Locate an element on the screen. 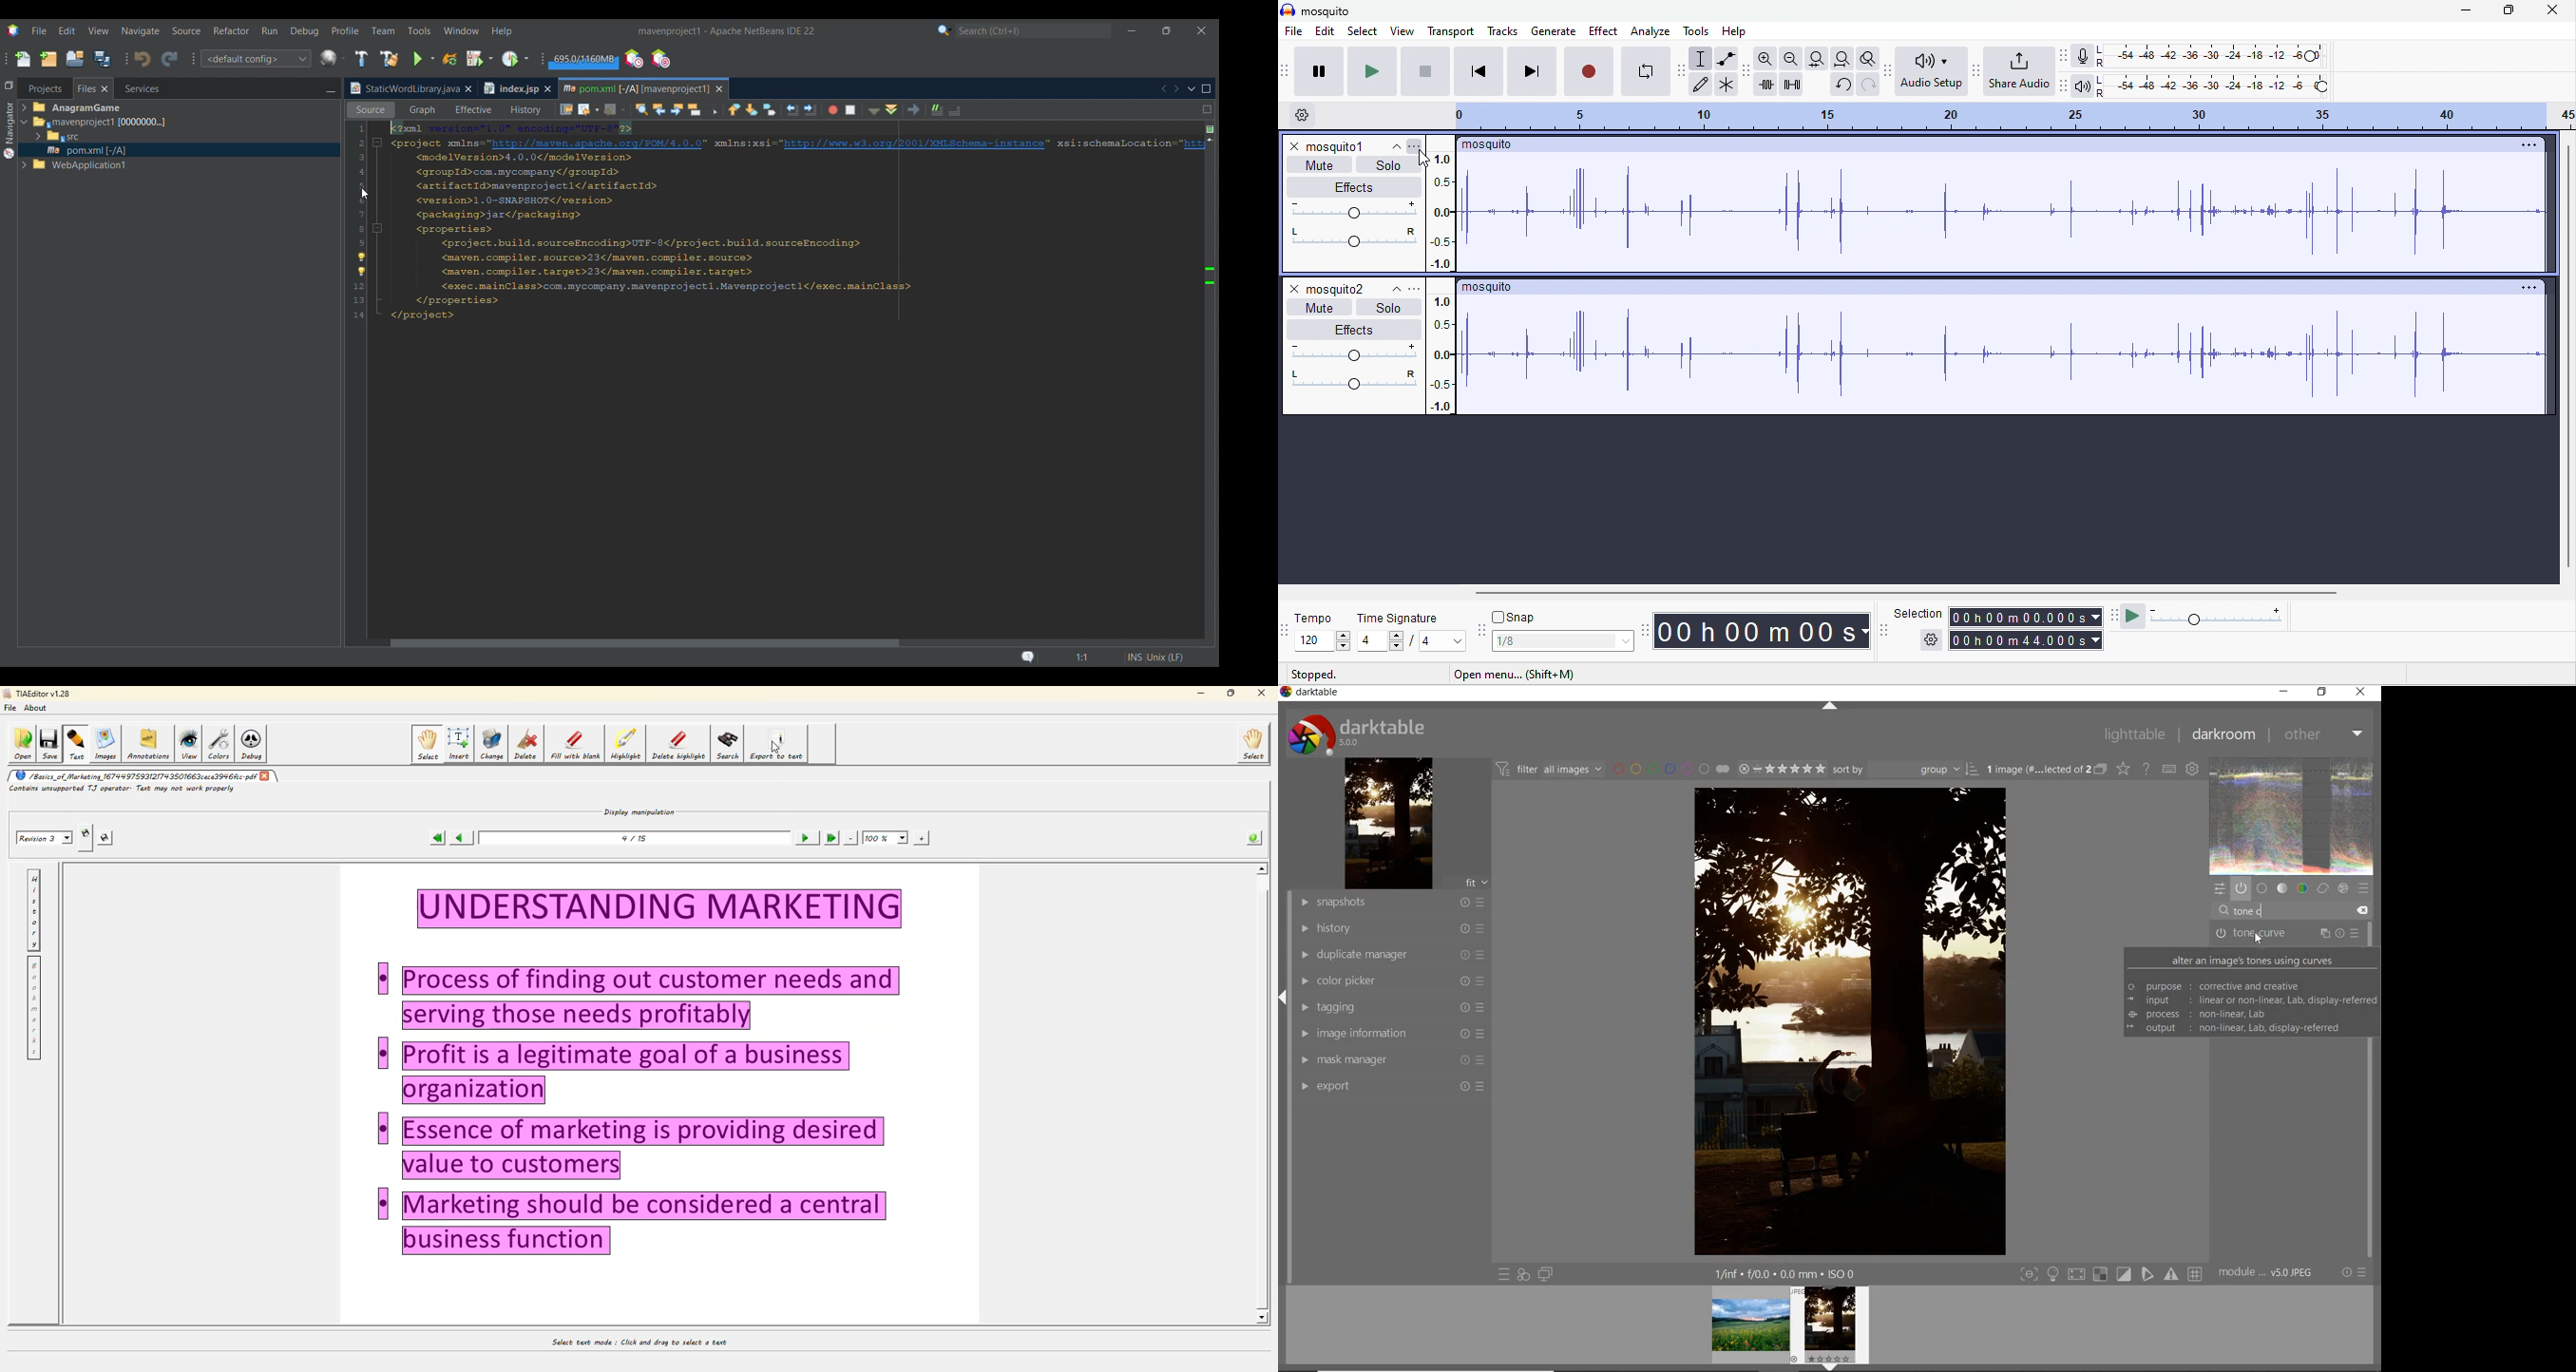  fit to project width is located at coordinates (1841, 59).